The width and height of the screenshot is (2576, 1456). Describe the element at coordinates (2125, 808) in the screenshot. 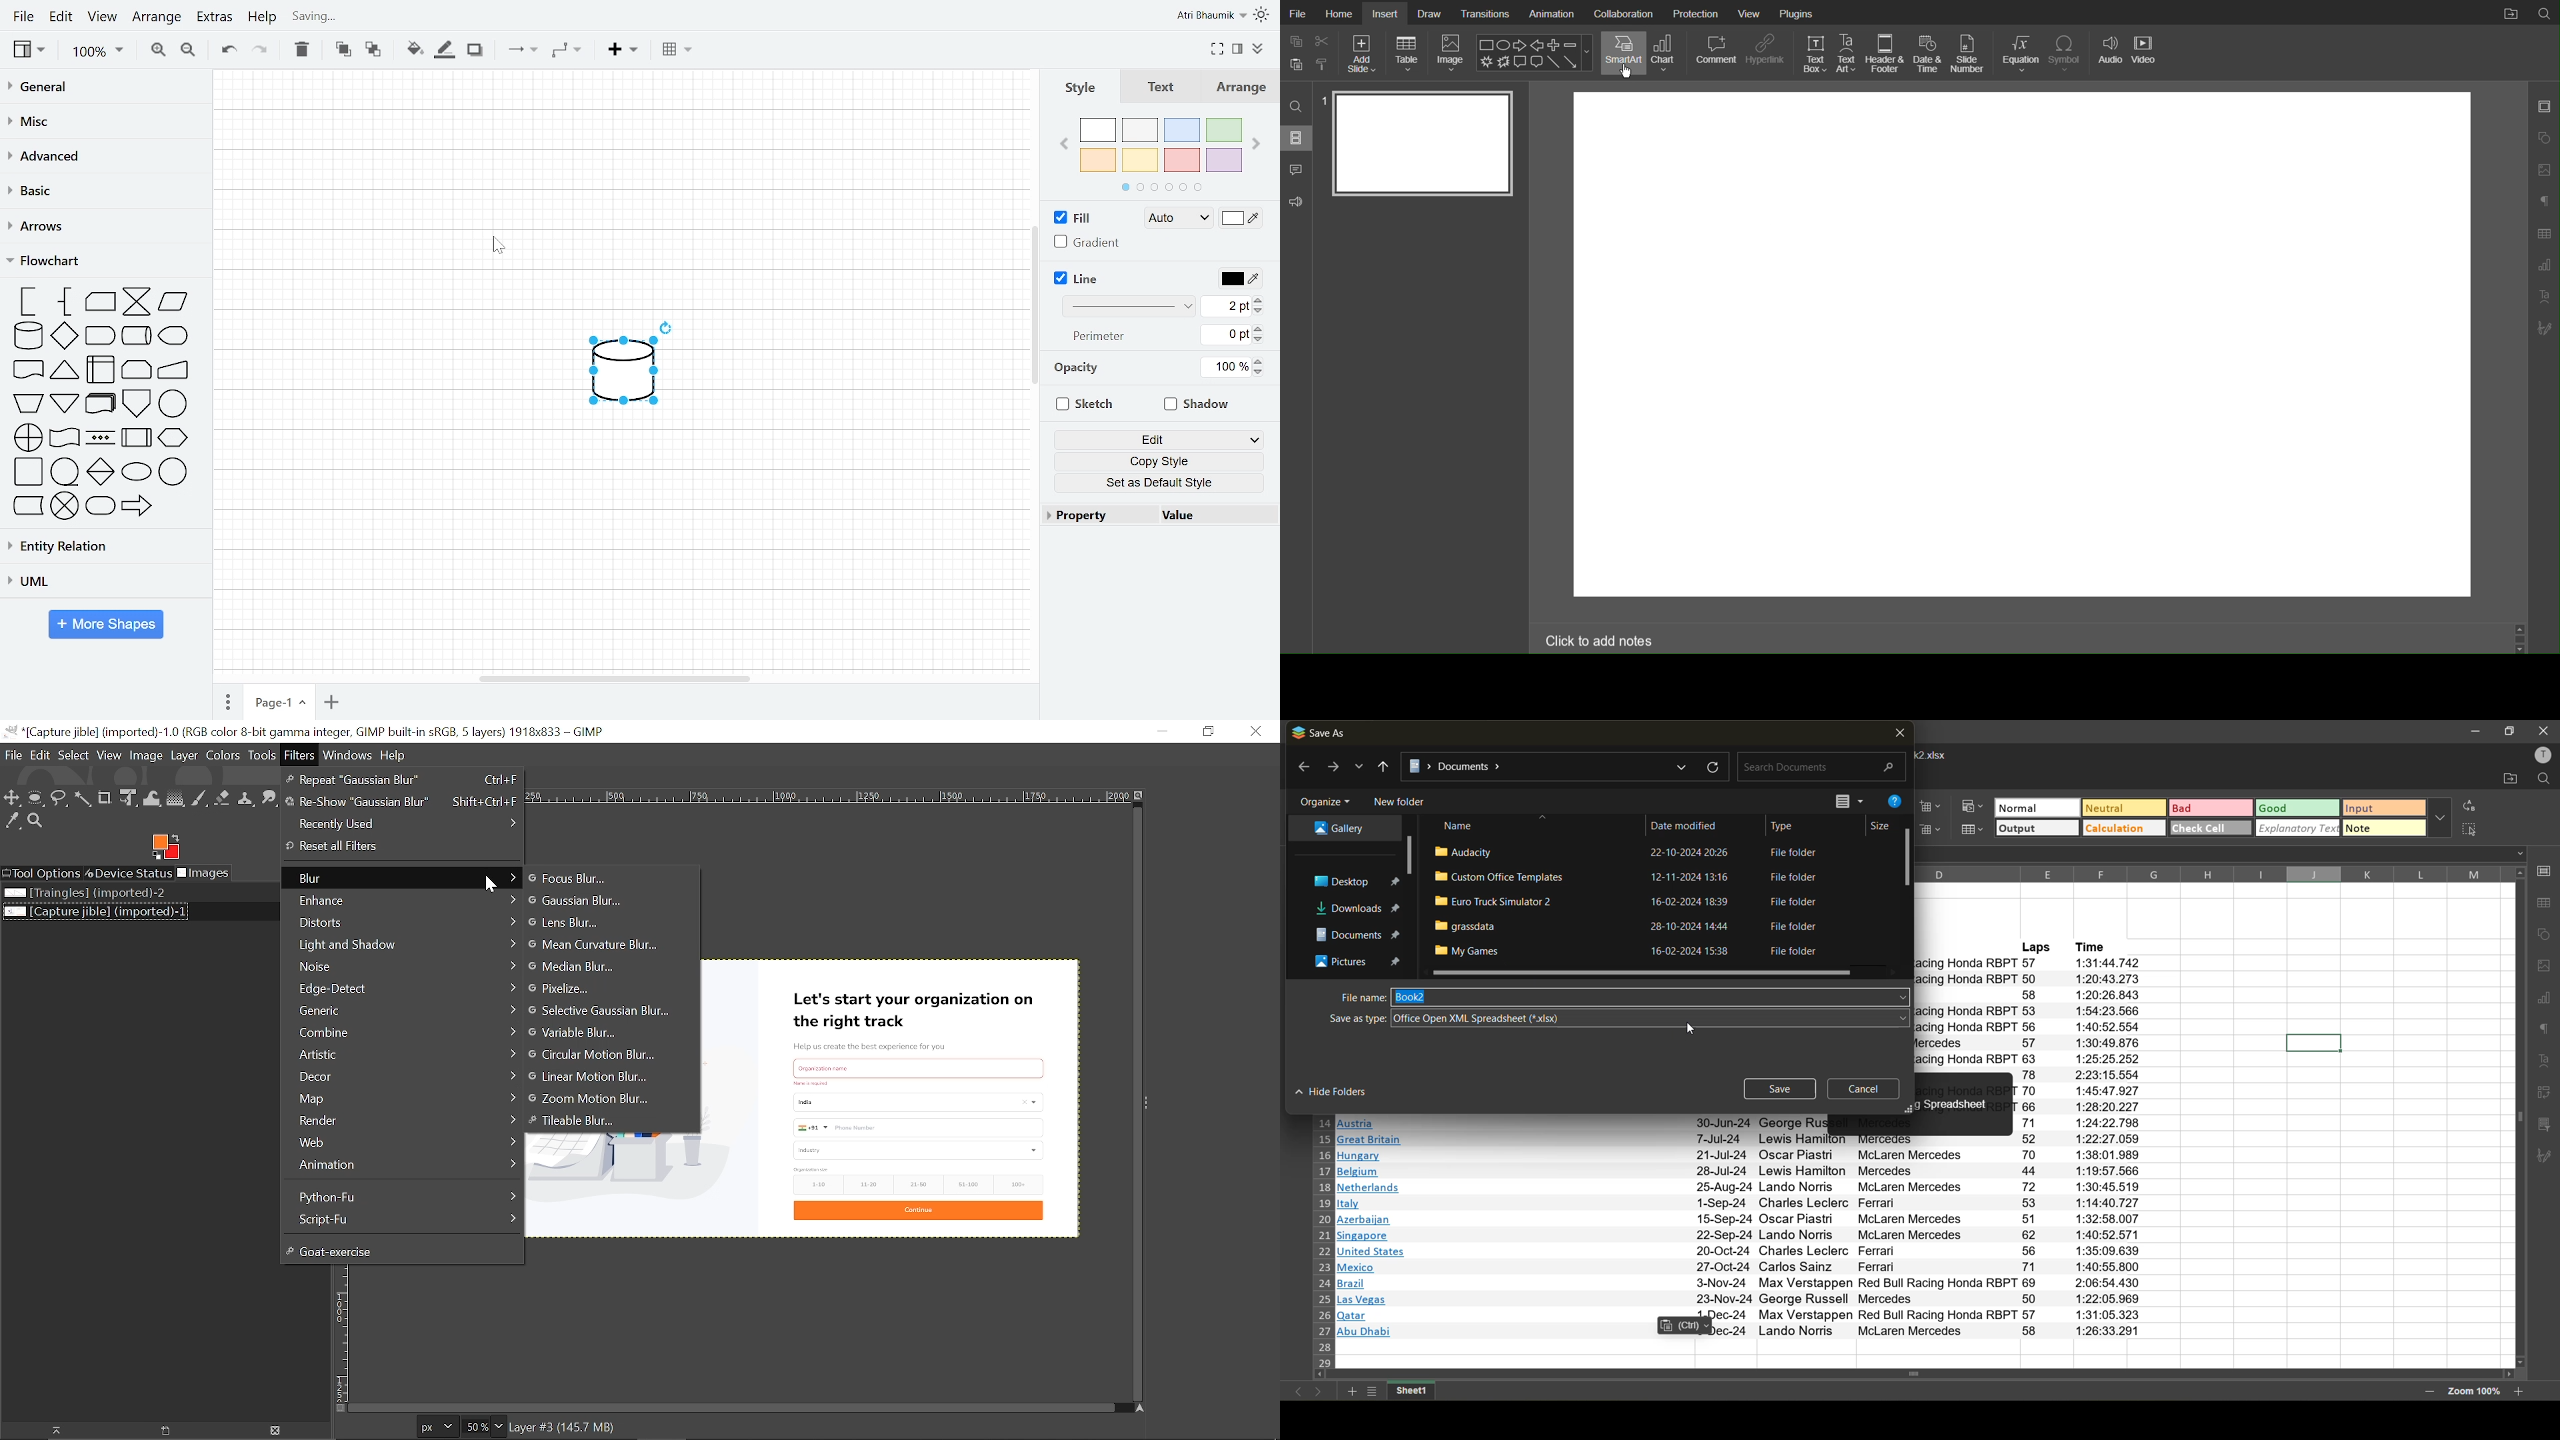

I see `neutral` at that location.